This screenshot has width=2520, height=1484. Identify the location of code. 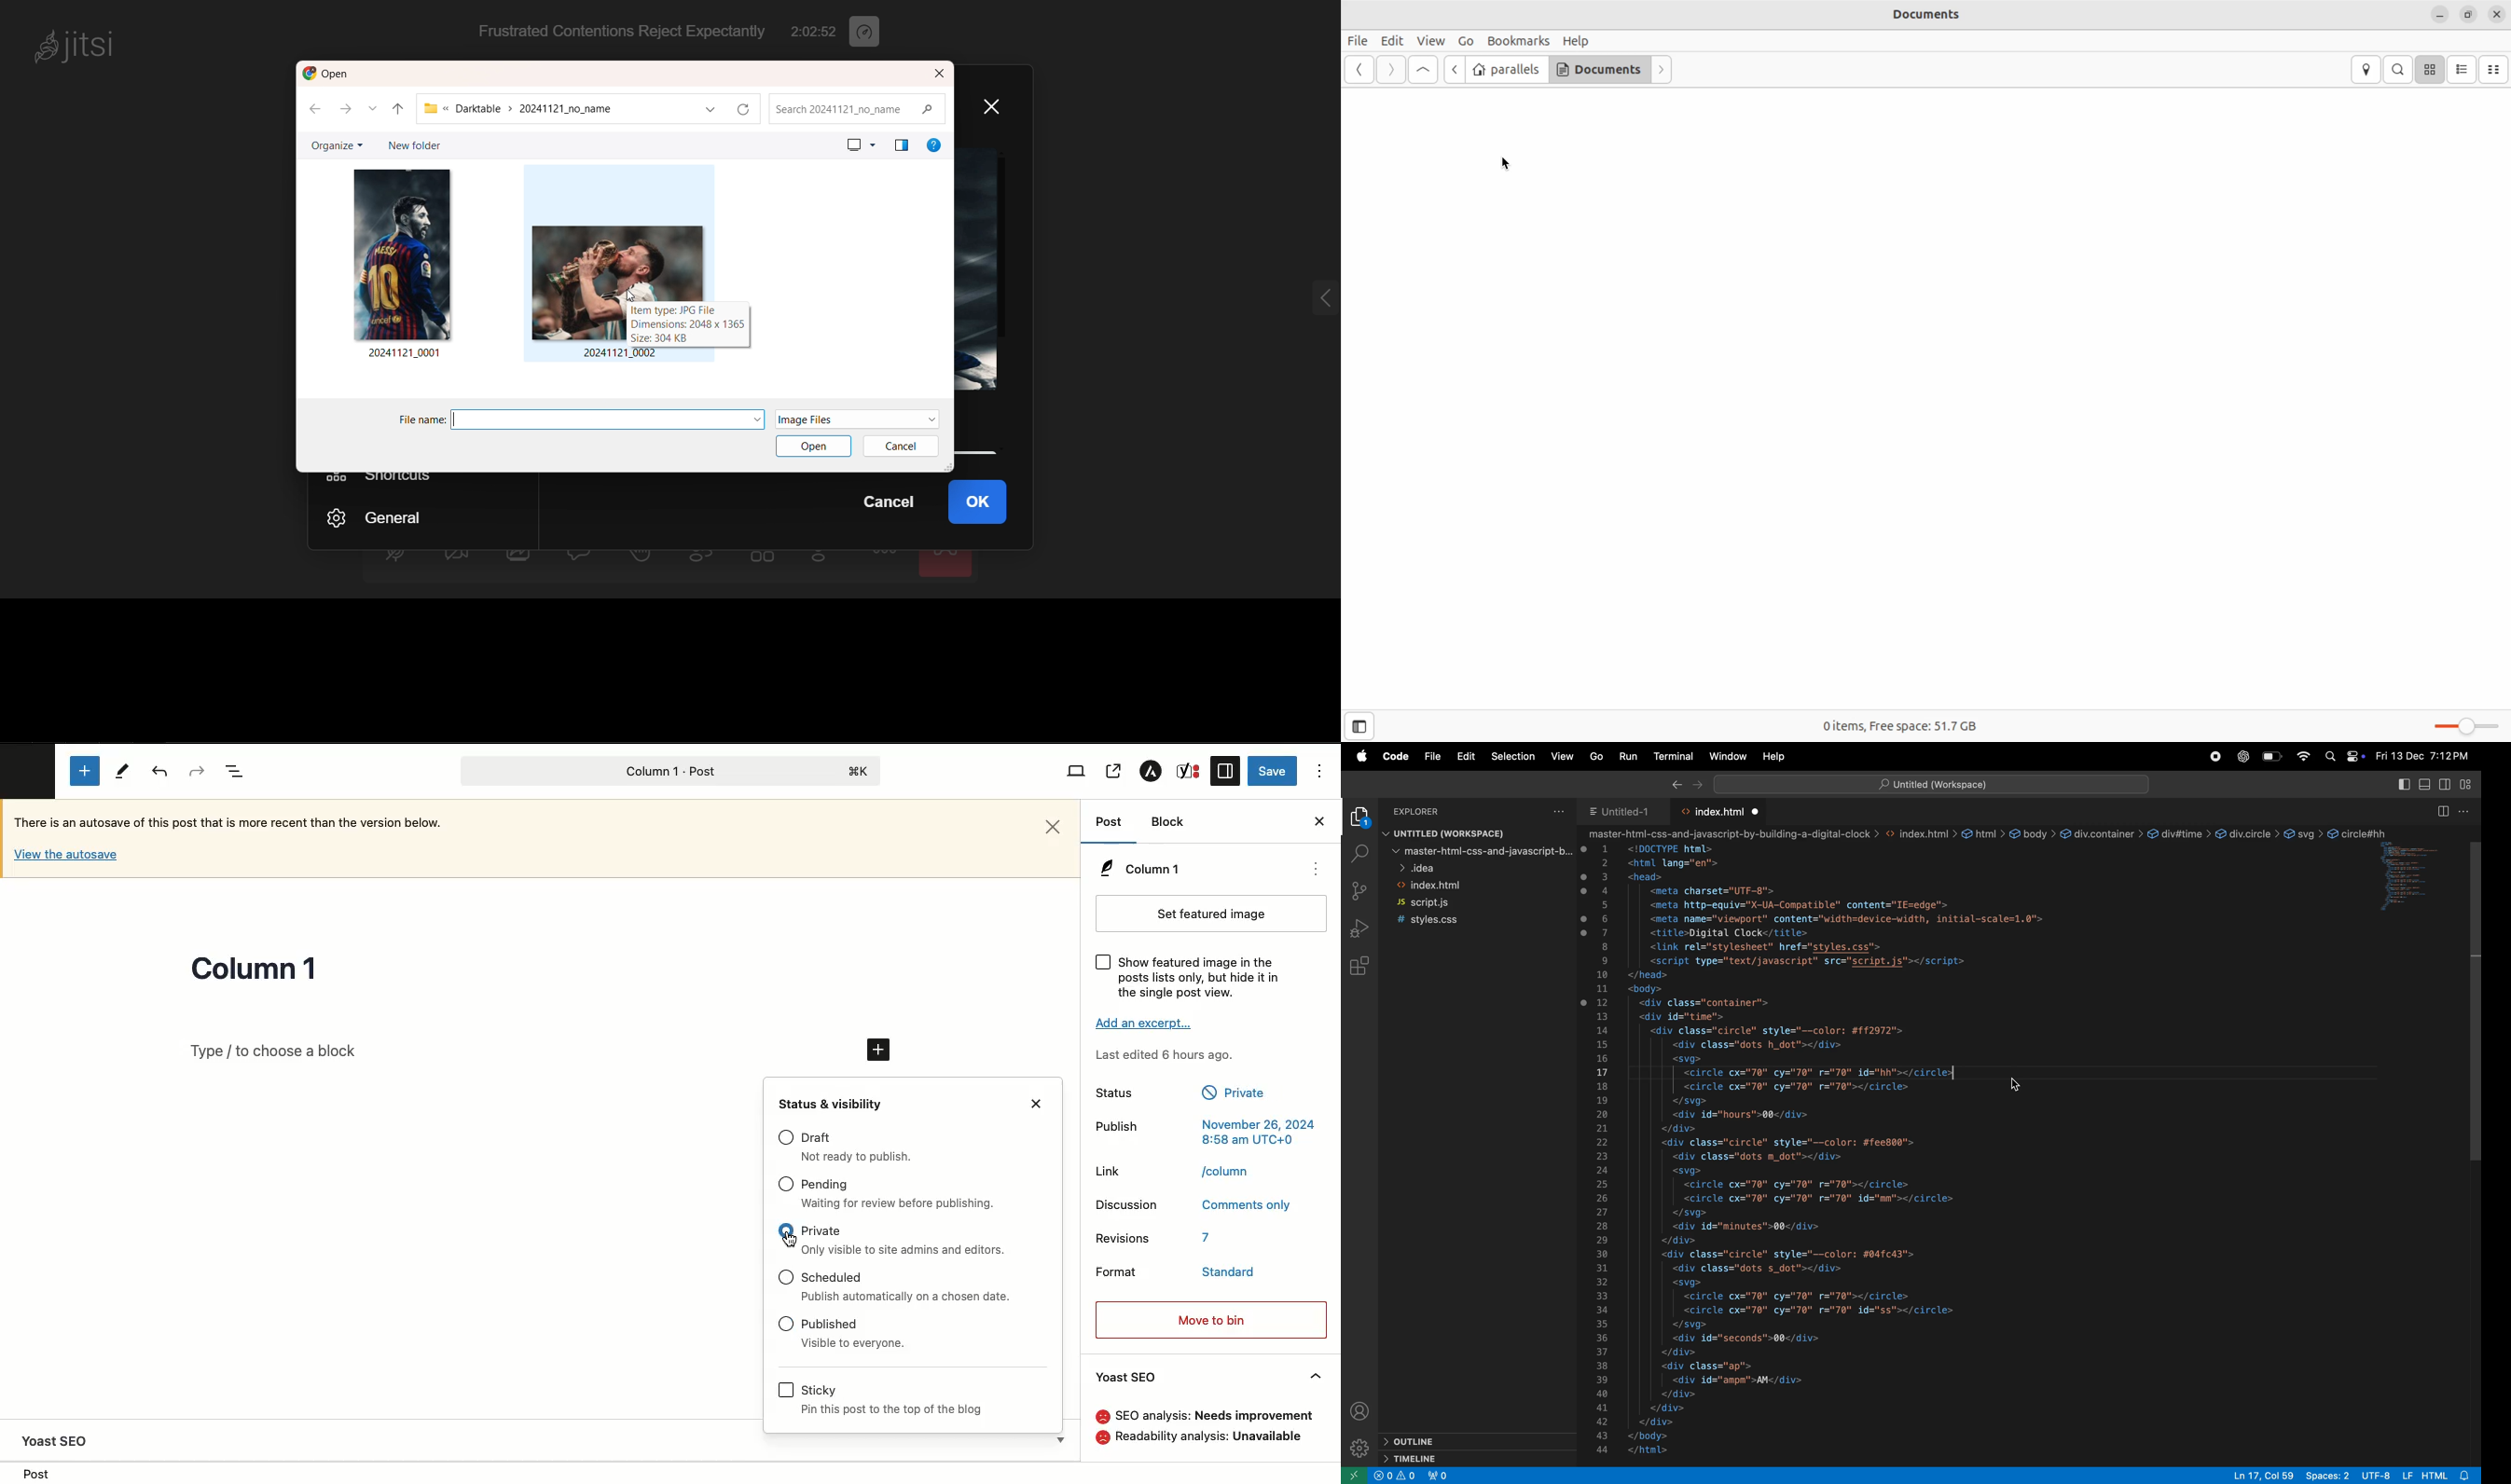
(1395, 758).